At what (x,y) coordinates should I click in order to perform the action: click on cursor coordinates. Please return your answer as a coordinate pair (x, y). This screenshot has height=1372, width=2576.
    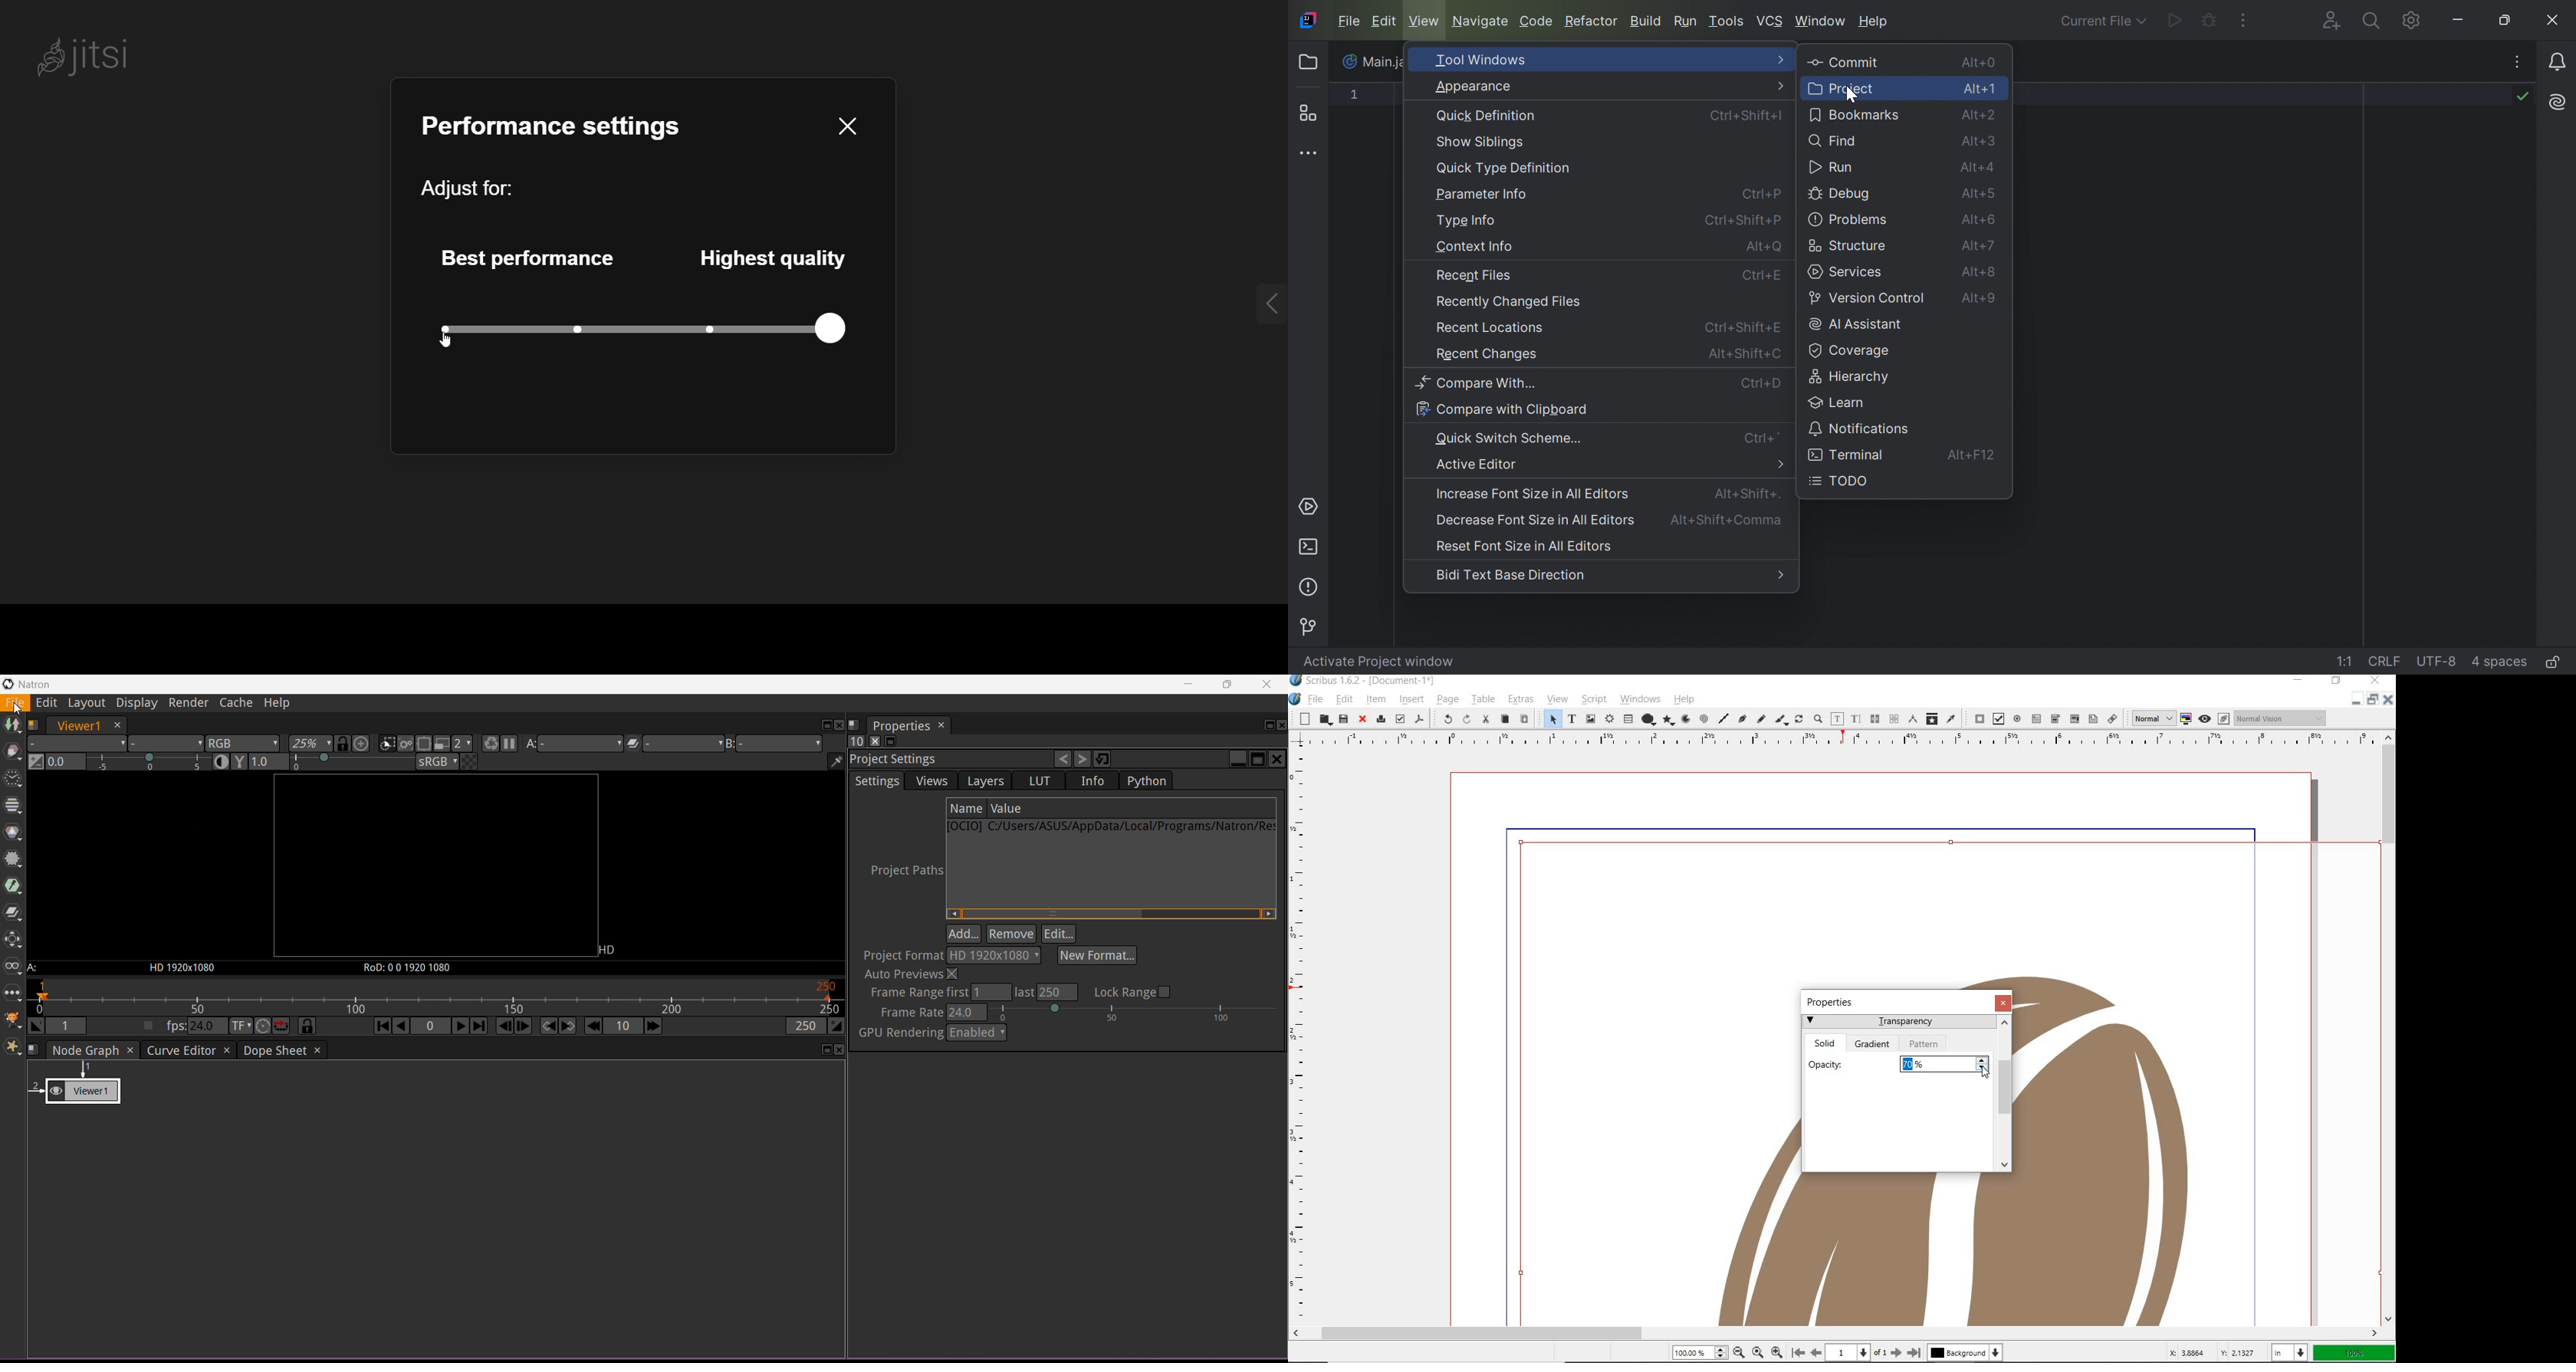
    Looking at the image, I should click on (2215, 1353).